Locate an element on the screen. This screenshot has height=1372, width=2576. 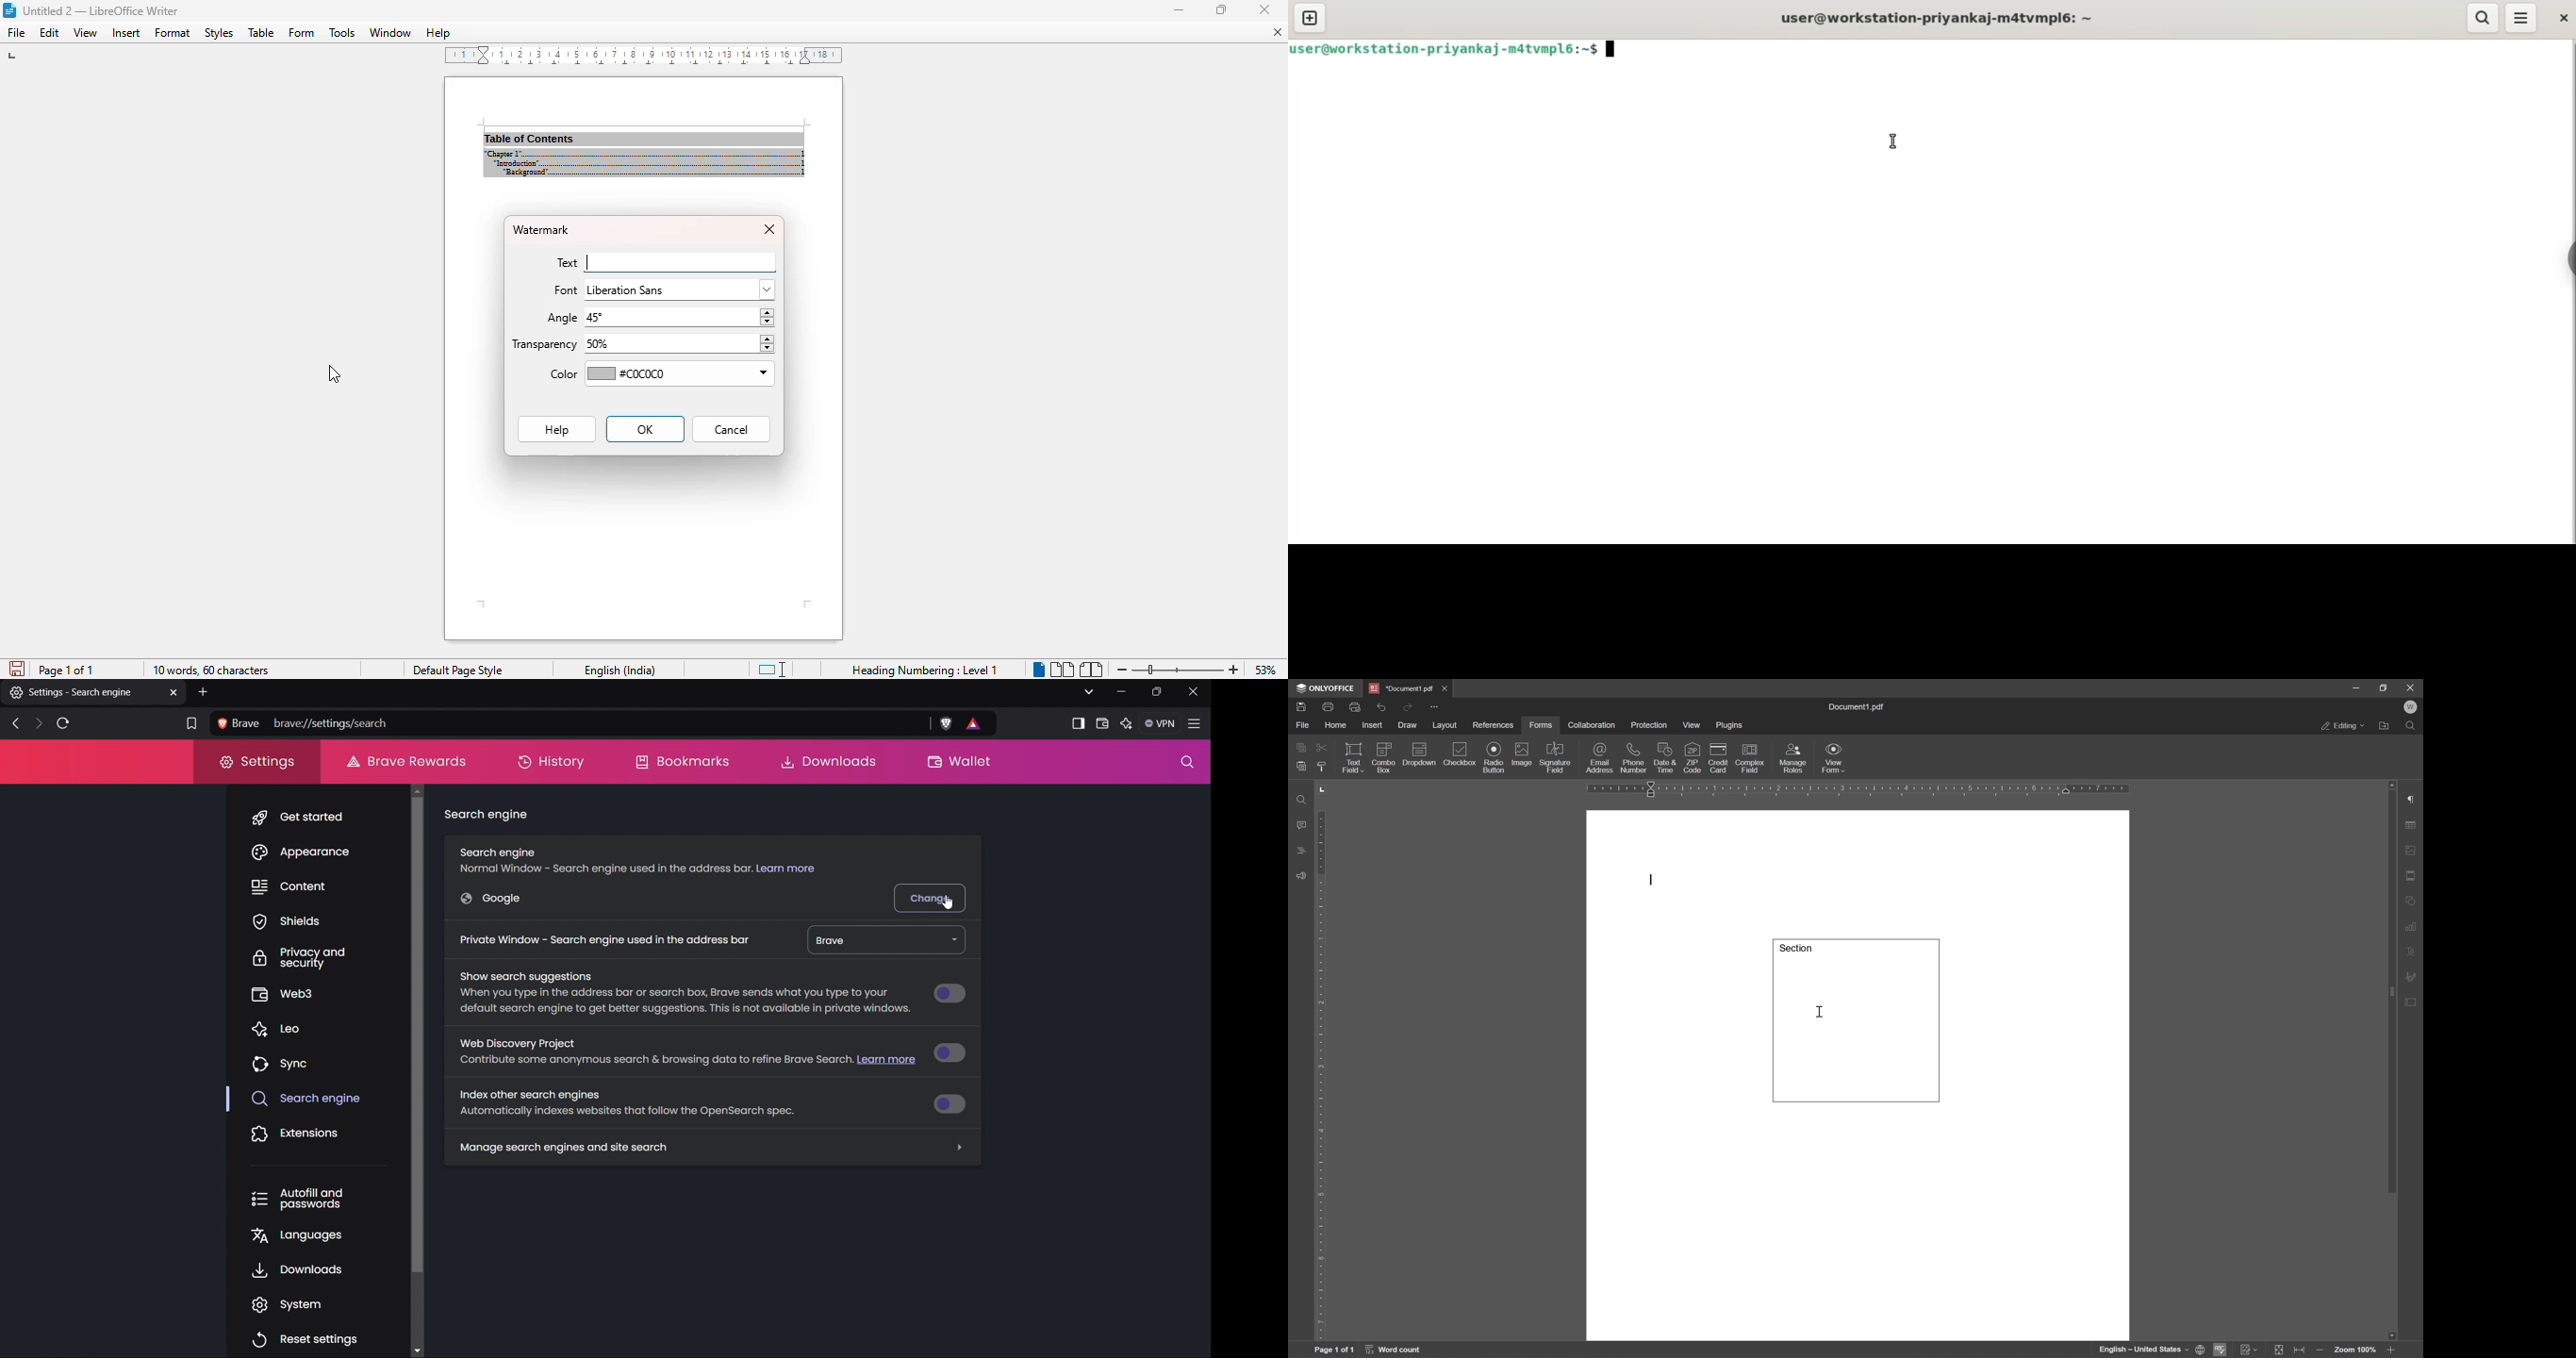
edit is located at coordinates (50, 33).